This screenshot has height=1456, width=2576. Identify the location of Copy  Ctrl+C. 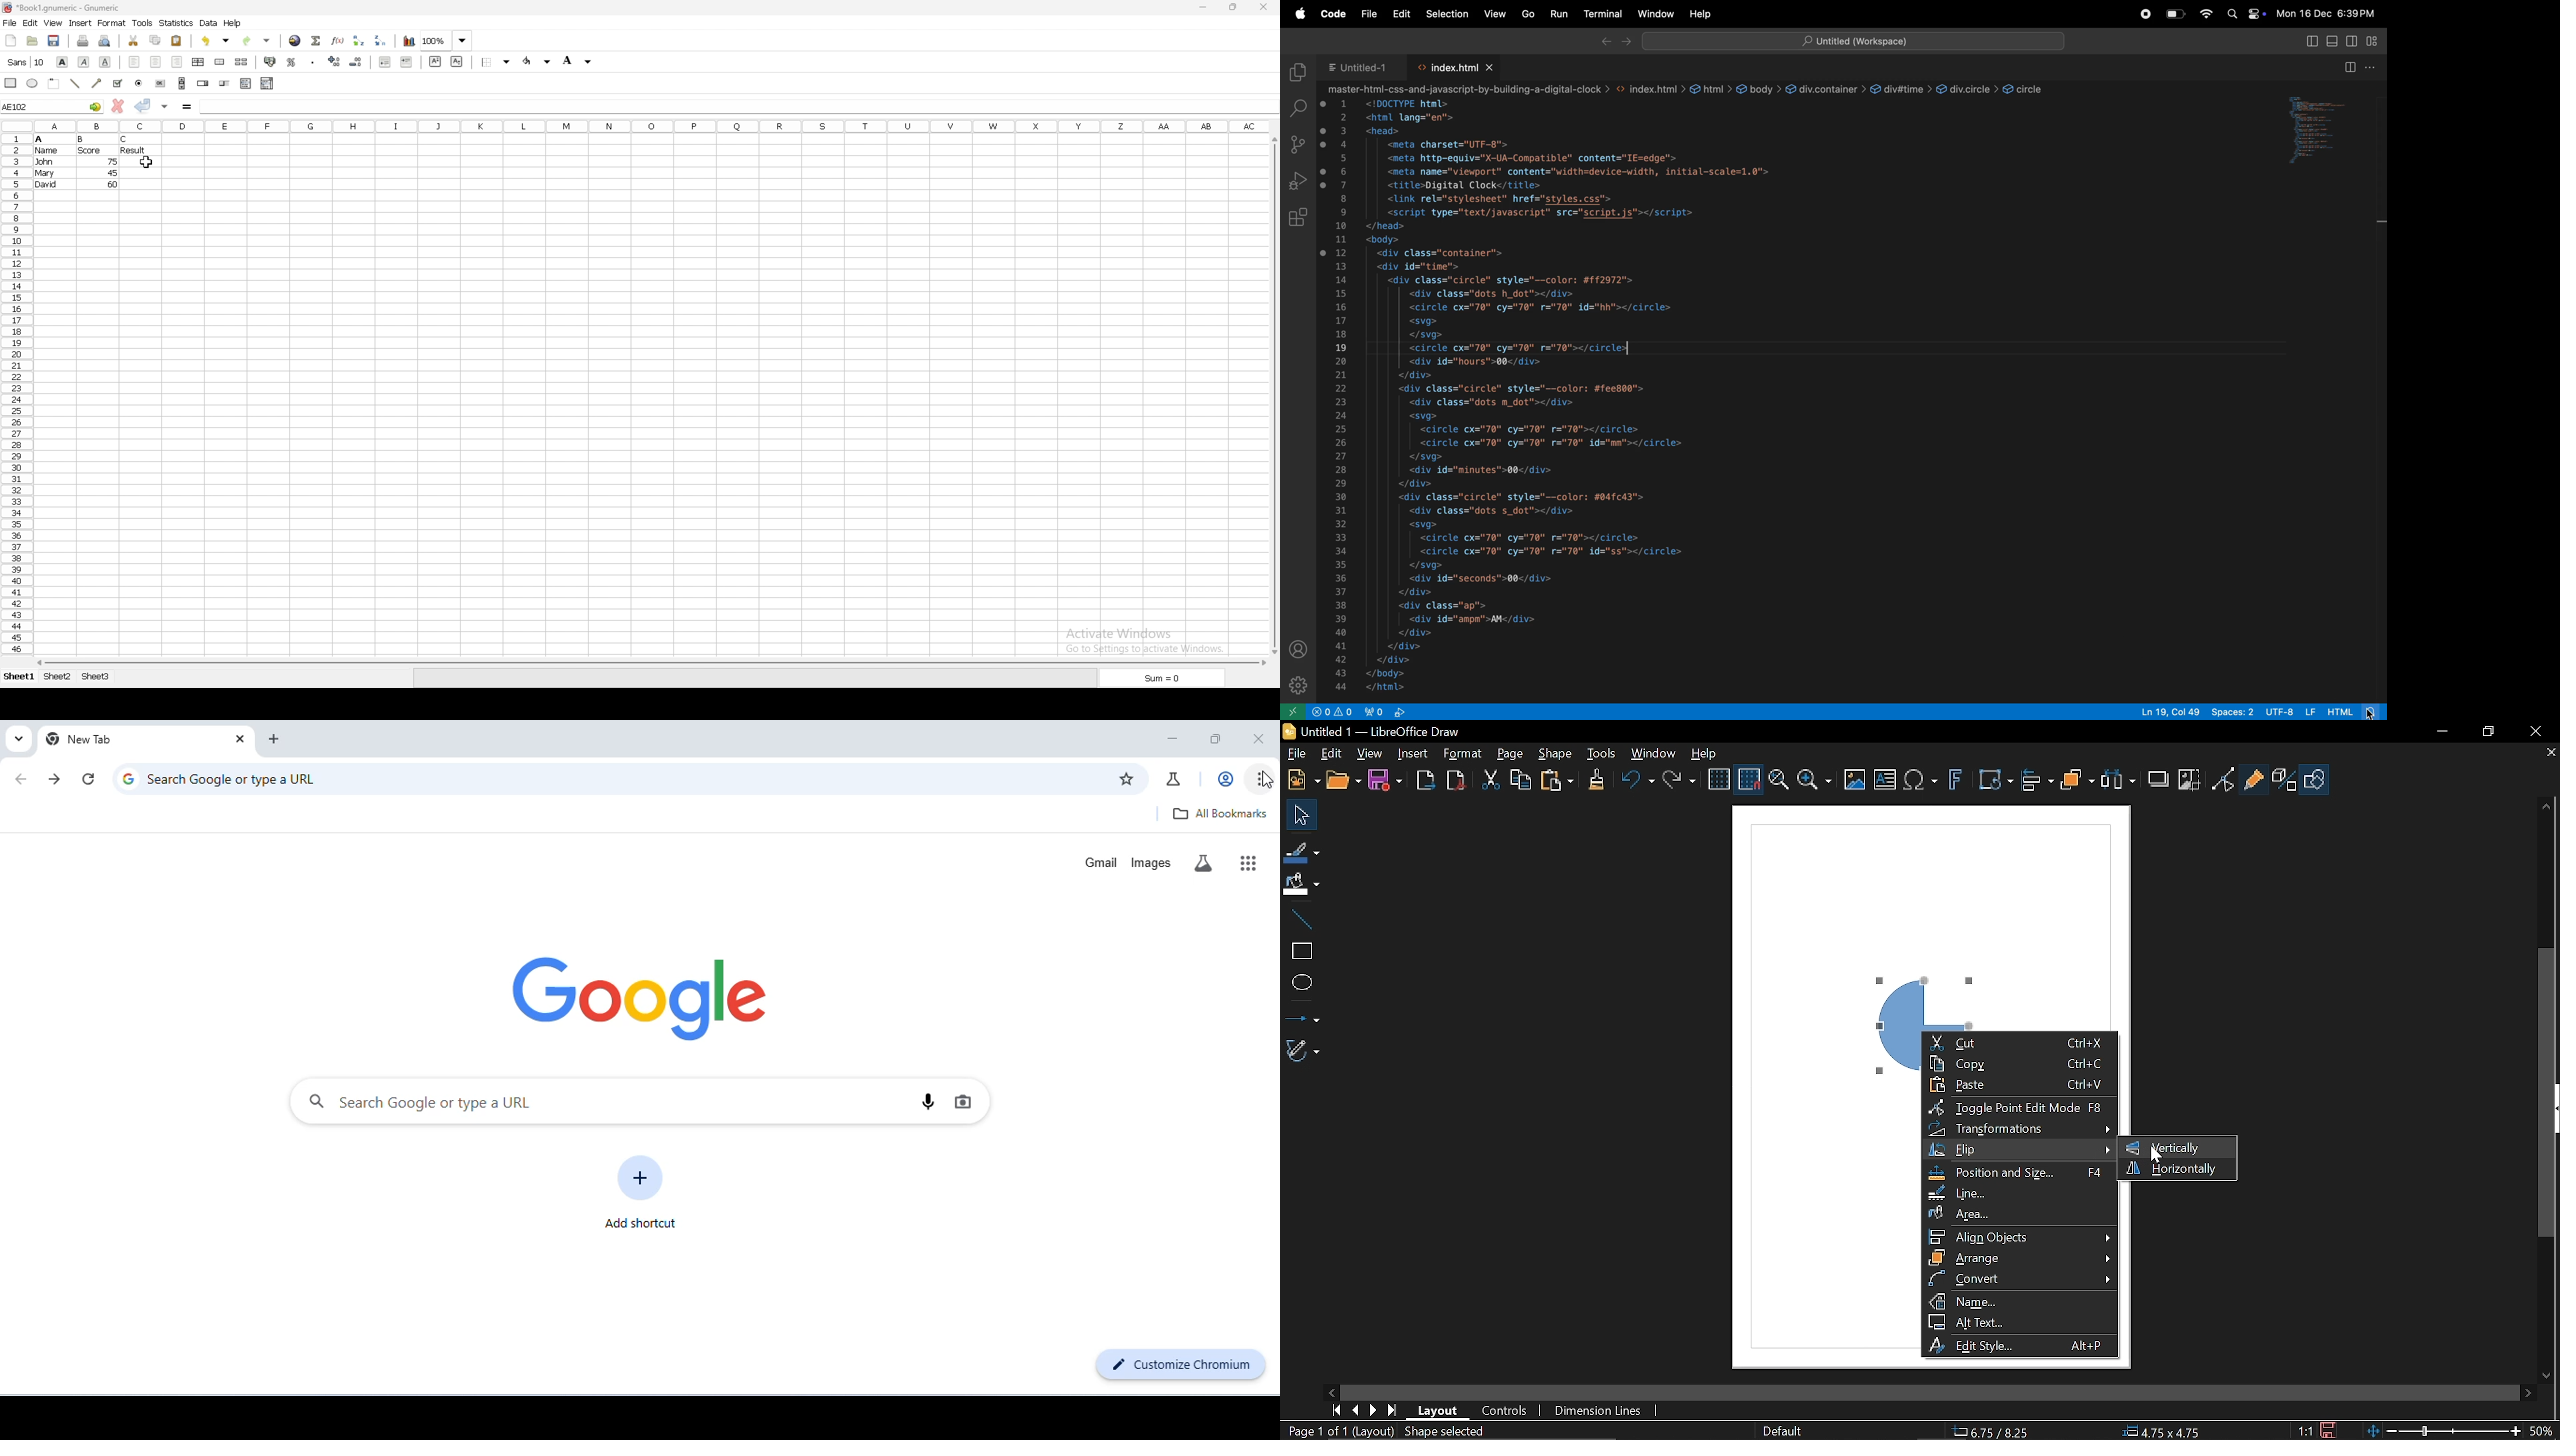
(2015, 1064).